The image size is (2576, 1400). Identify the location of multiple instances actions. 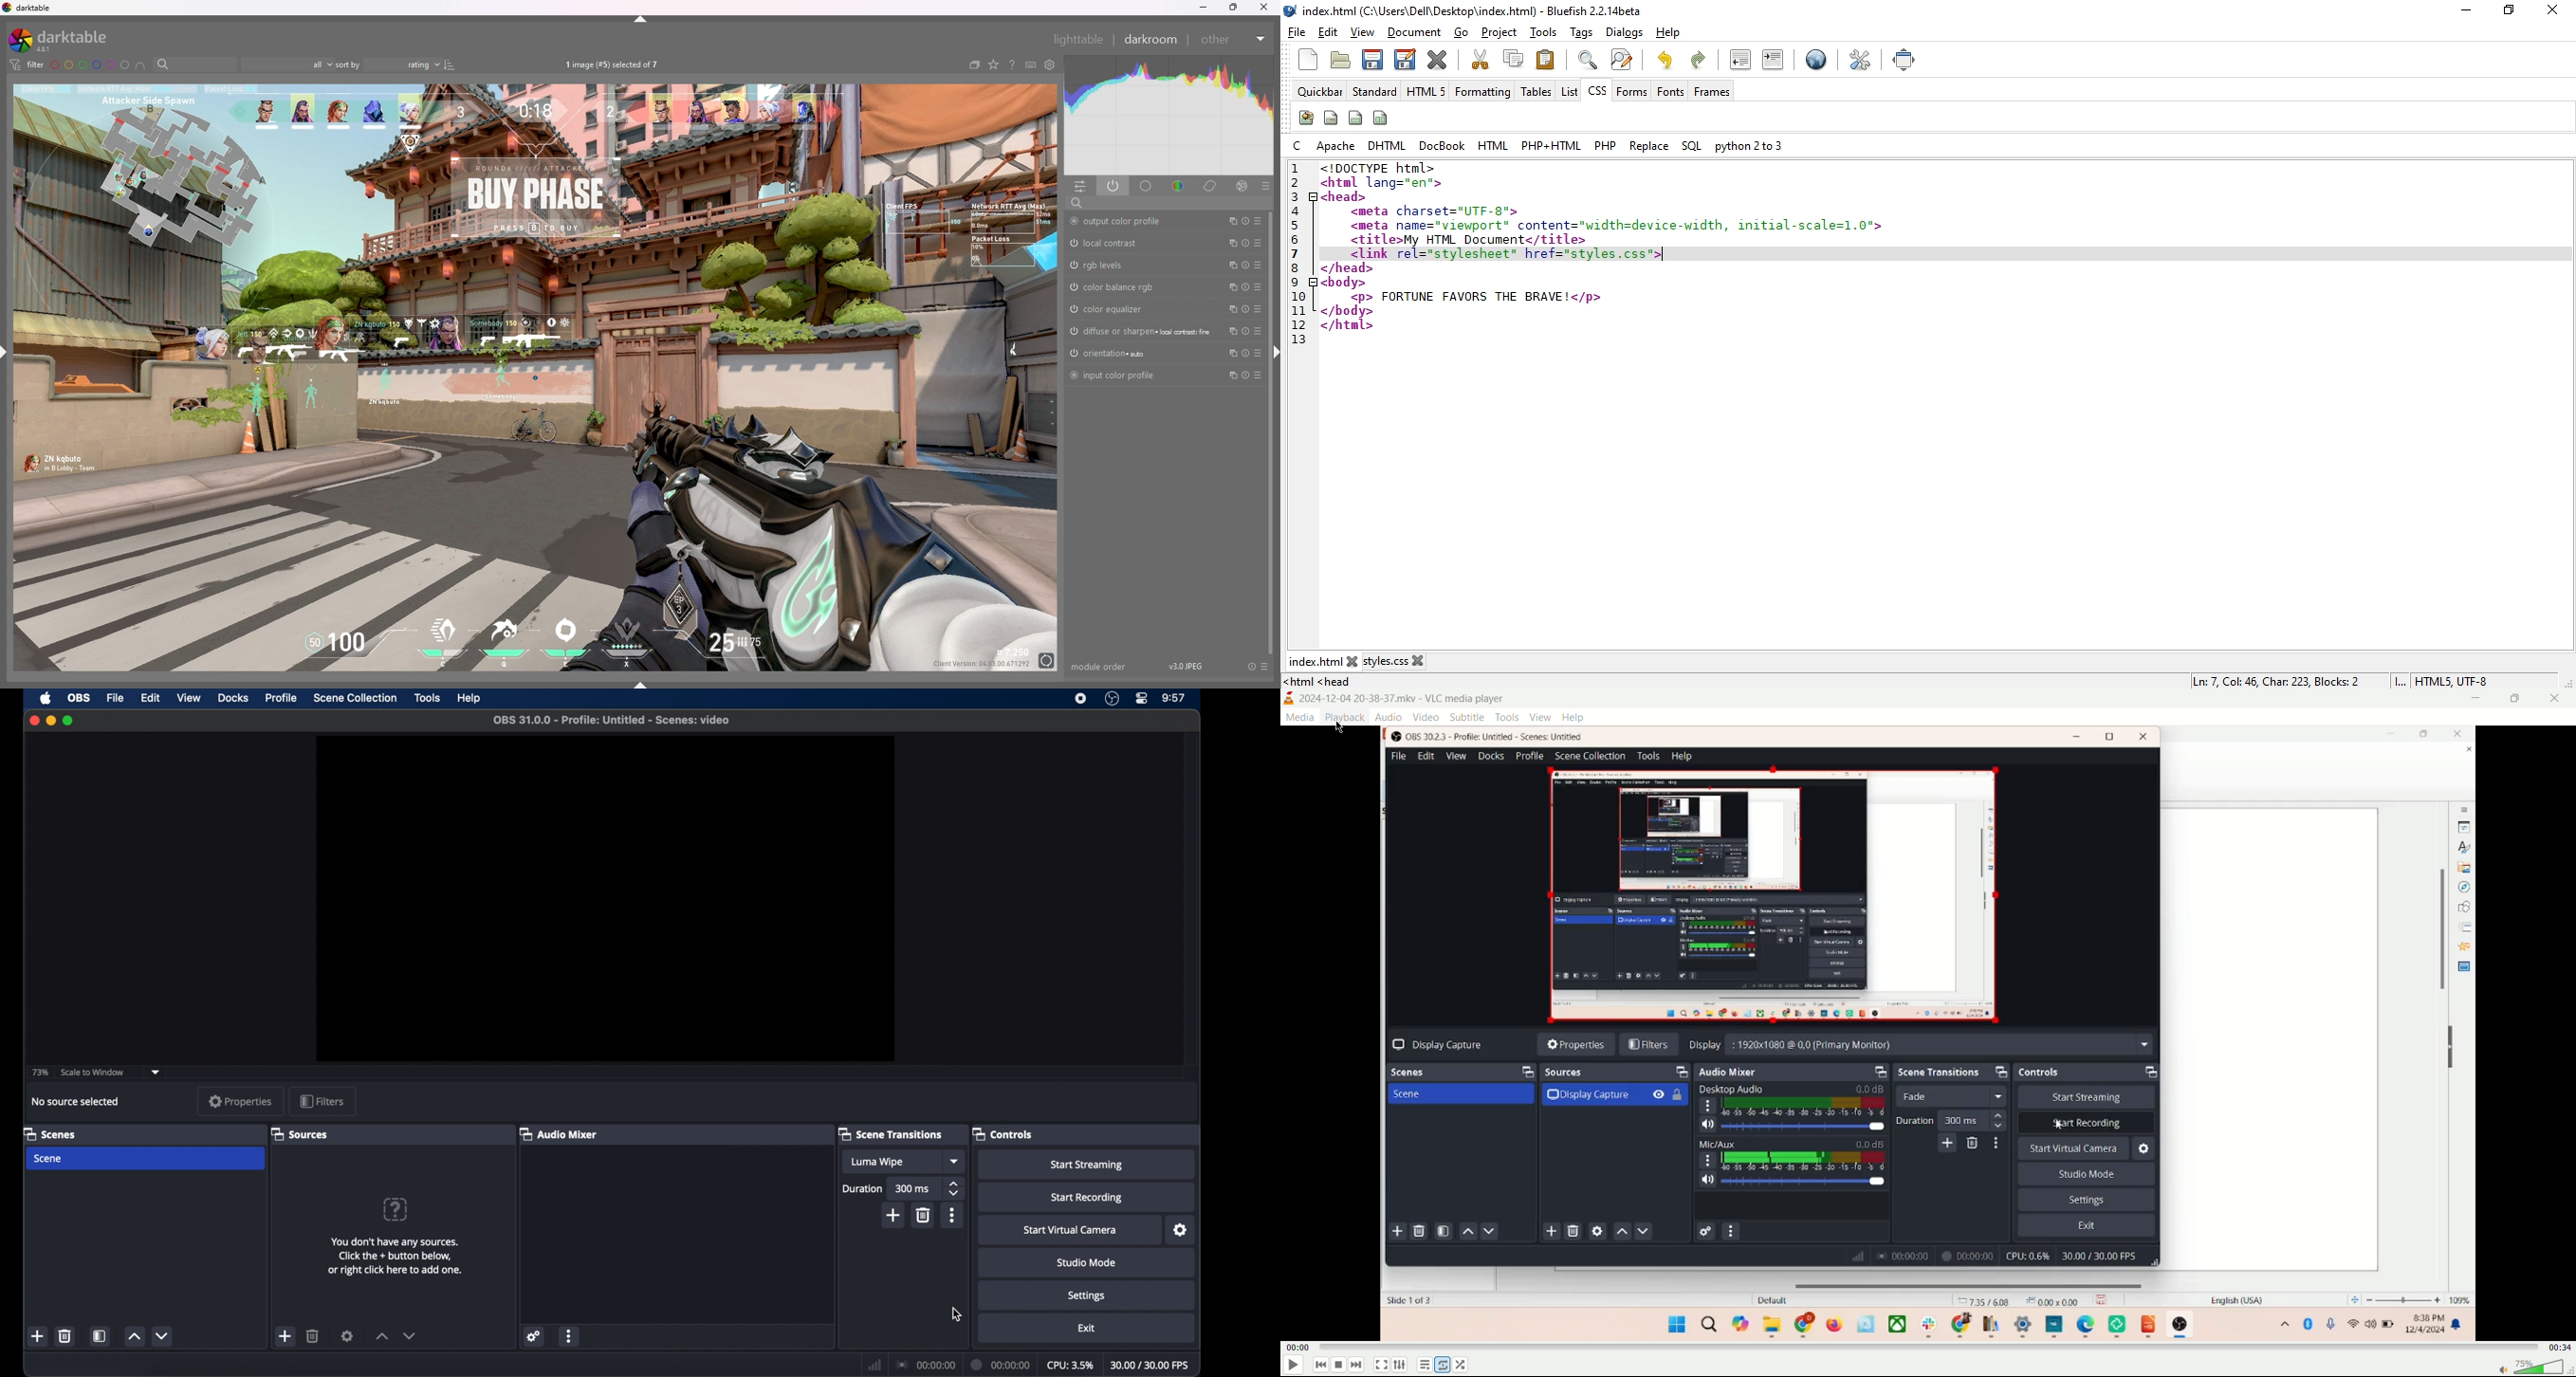
(1230, 331).